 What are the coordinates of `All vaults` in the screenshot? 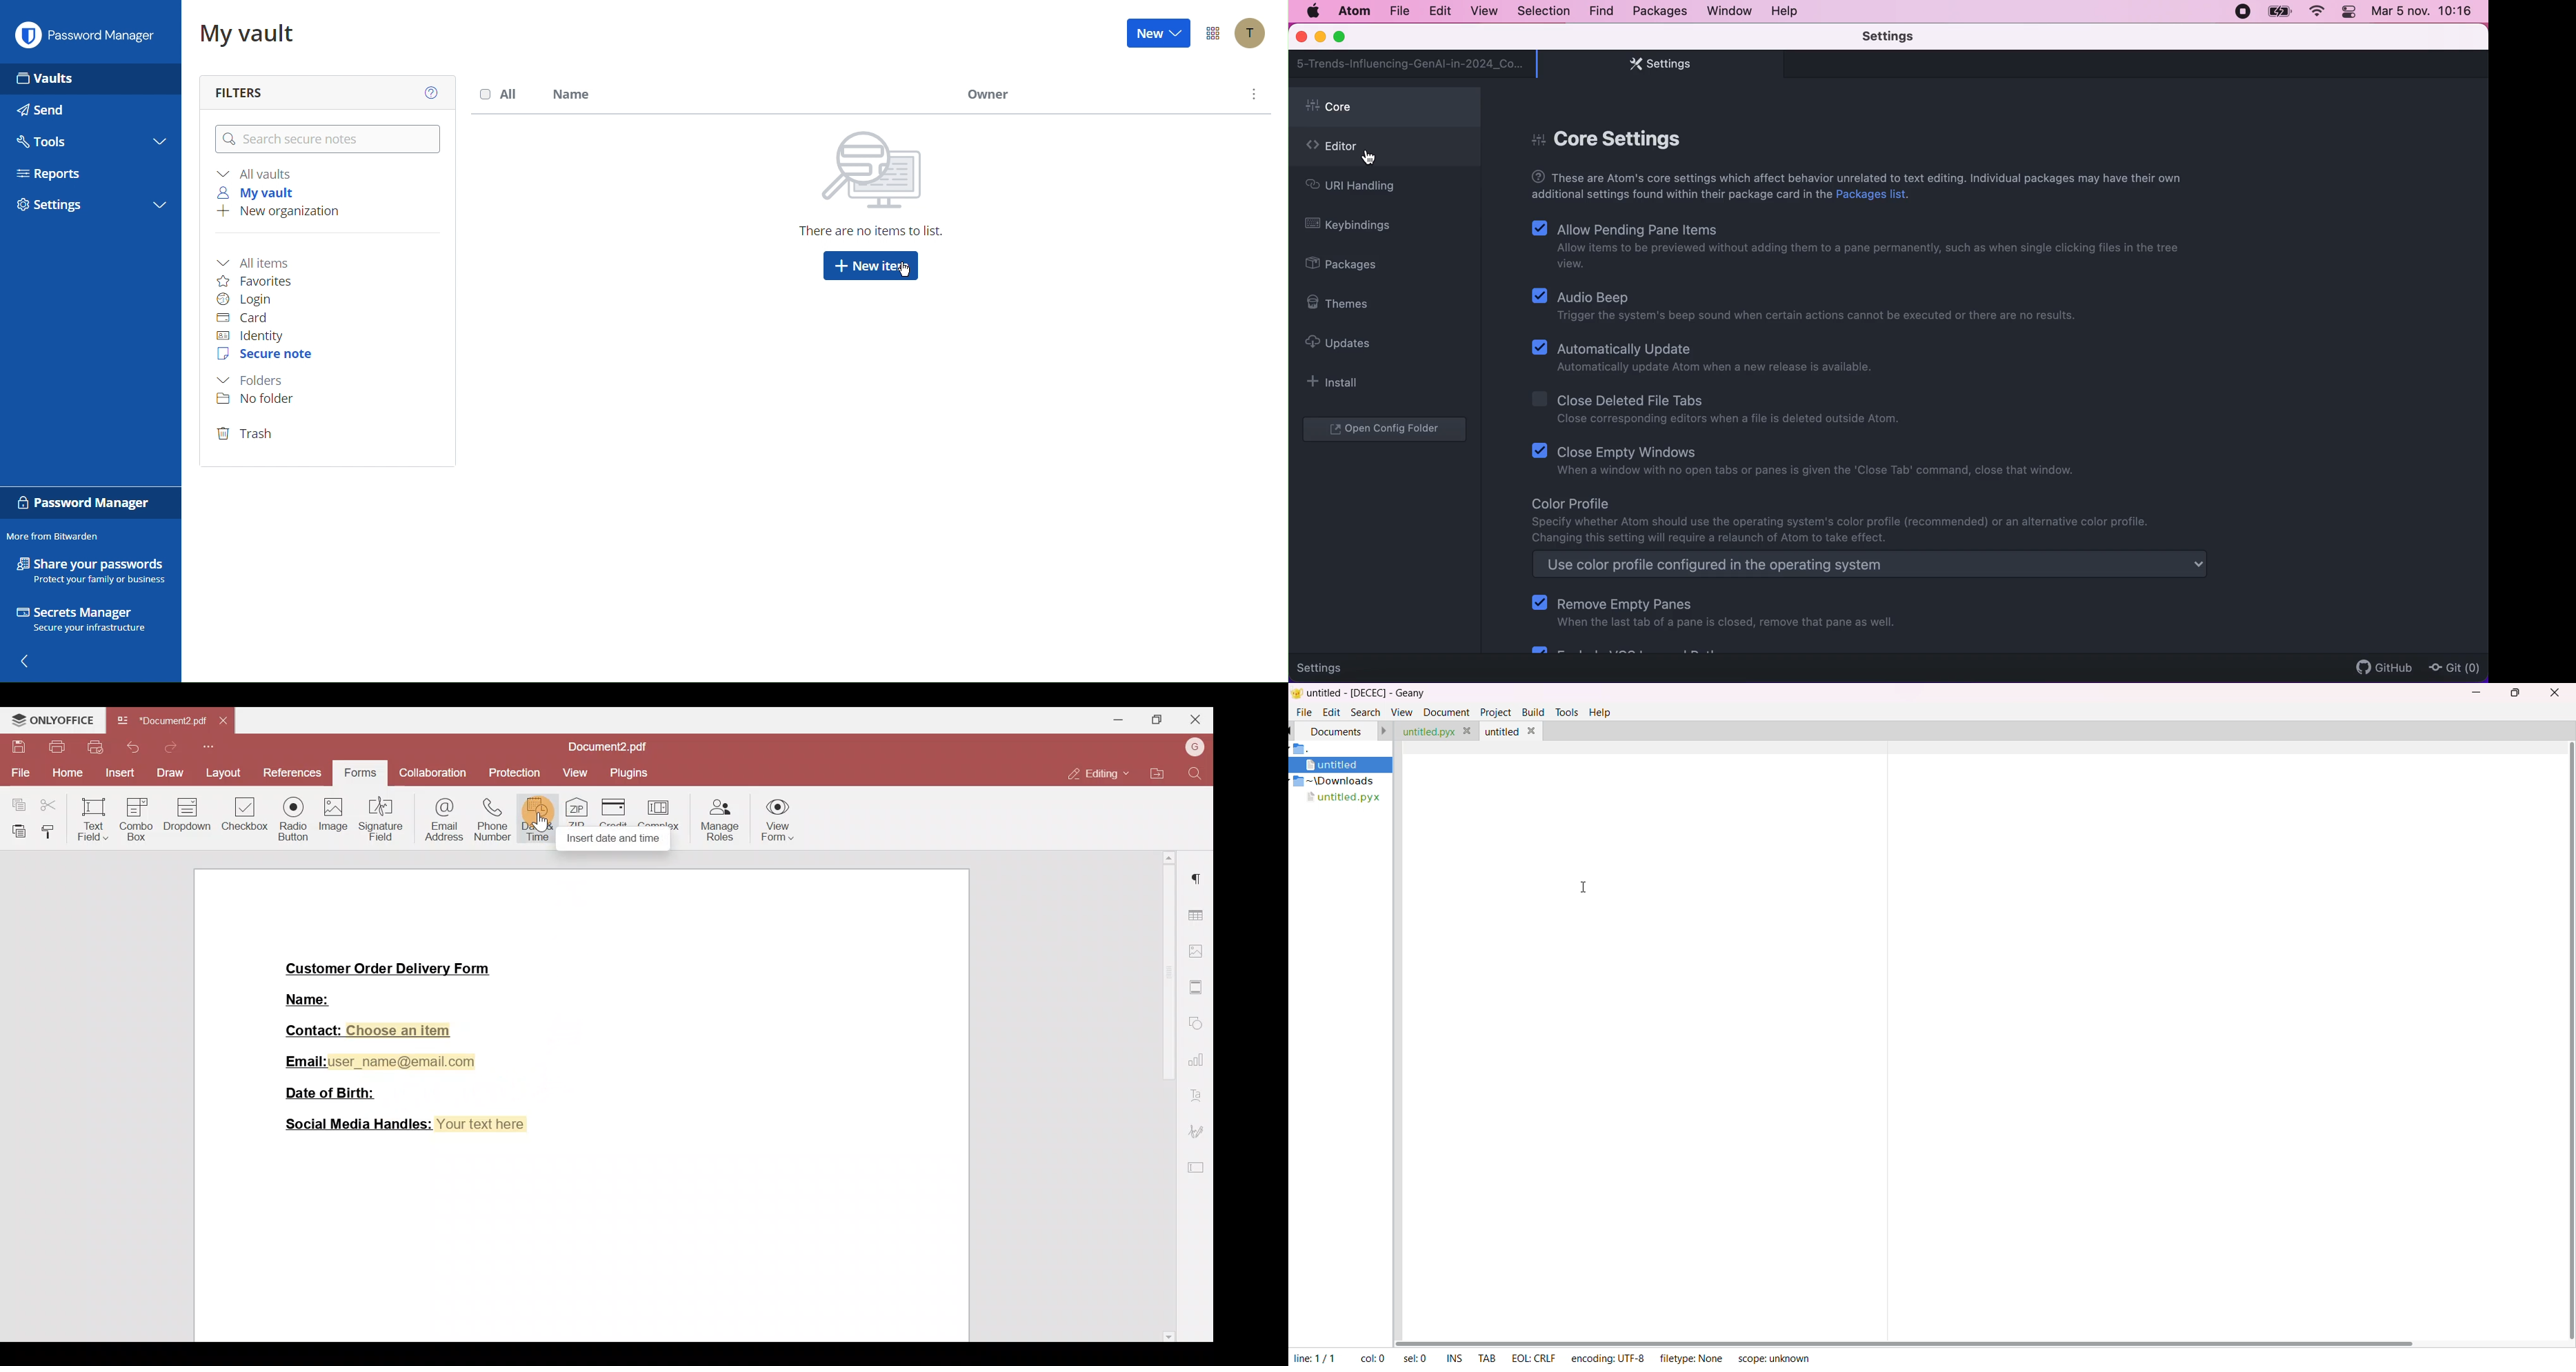 It's located at (254, 173).